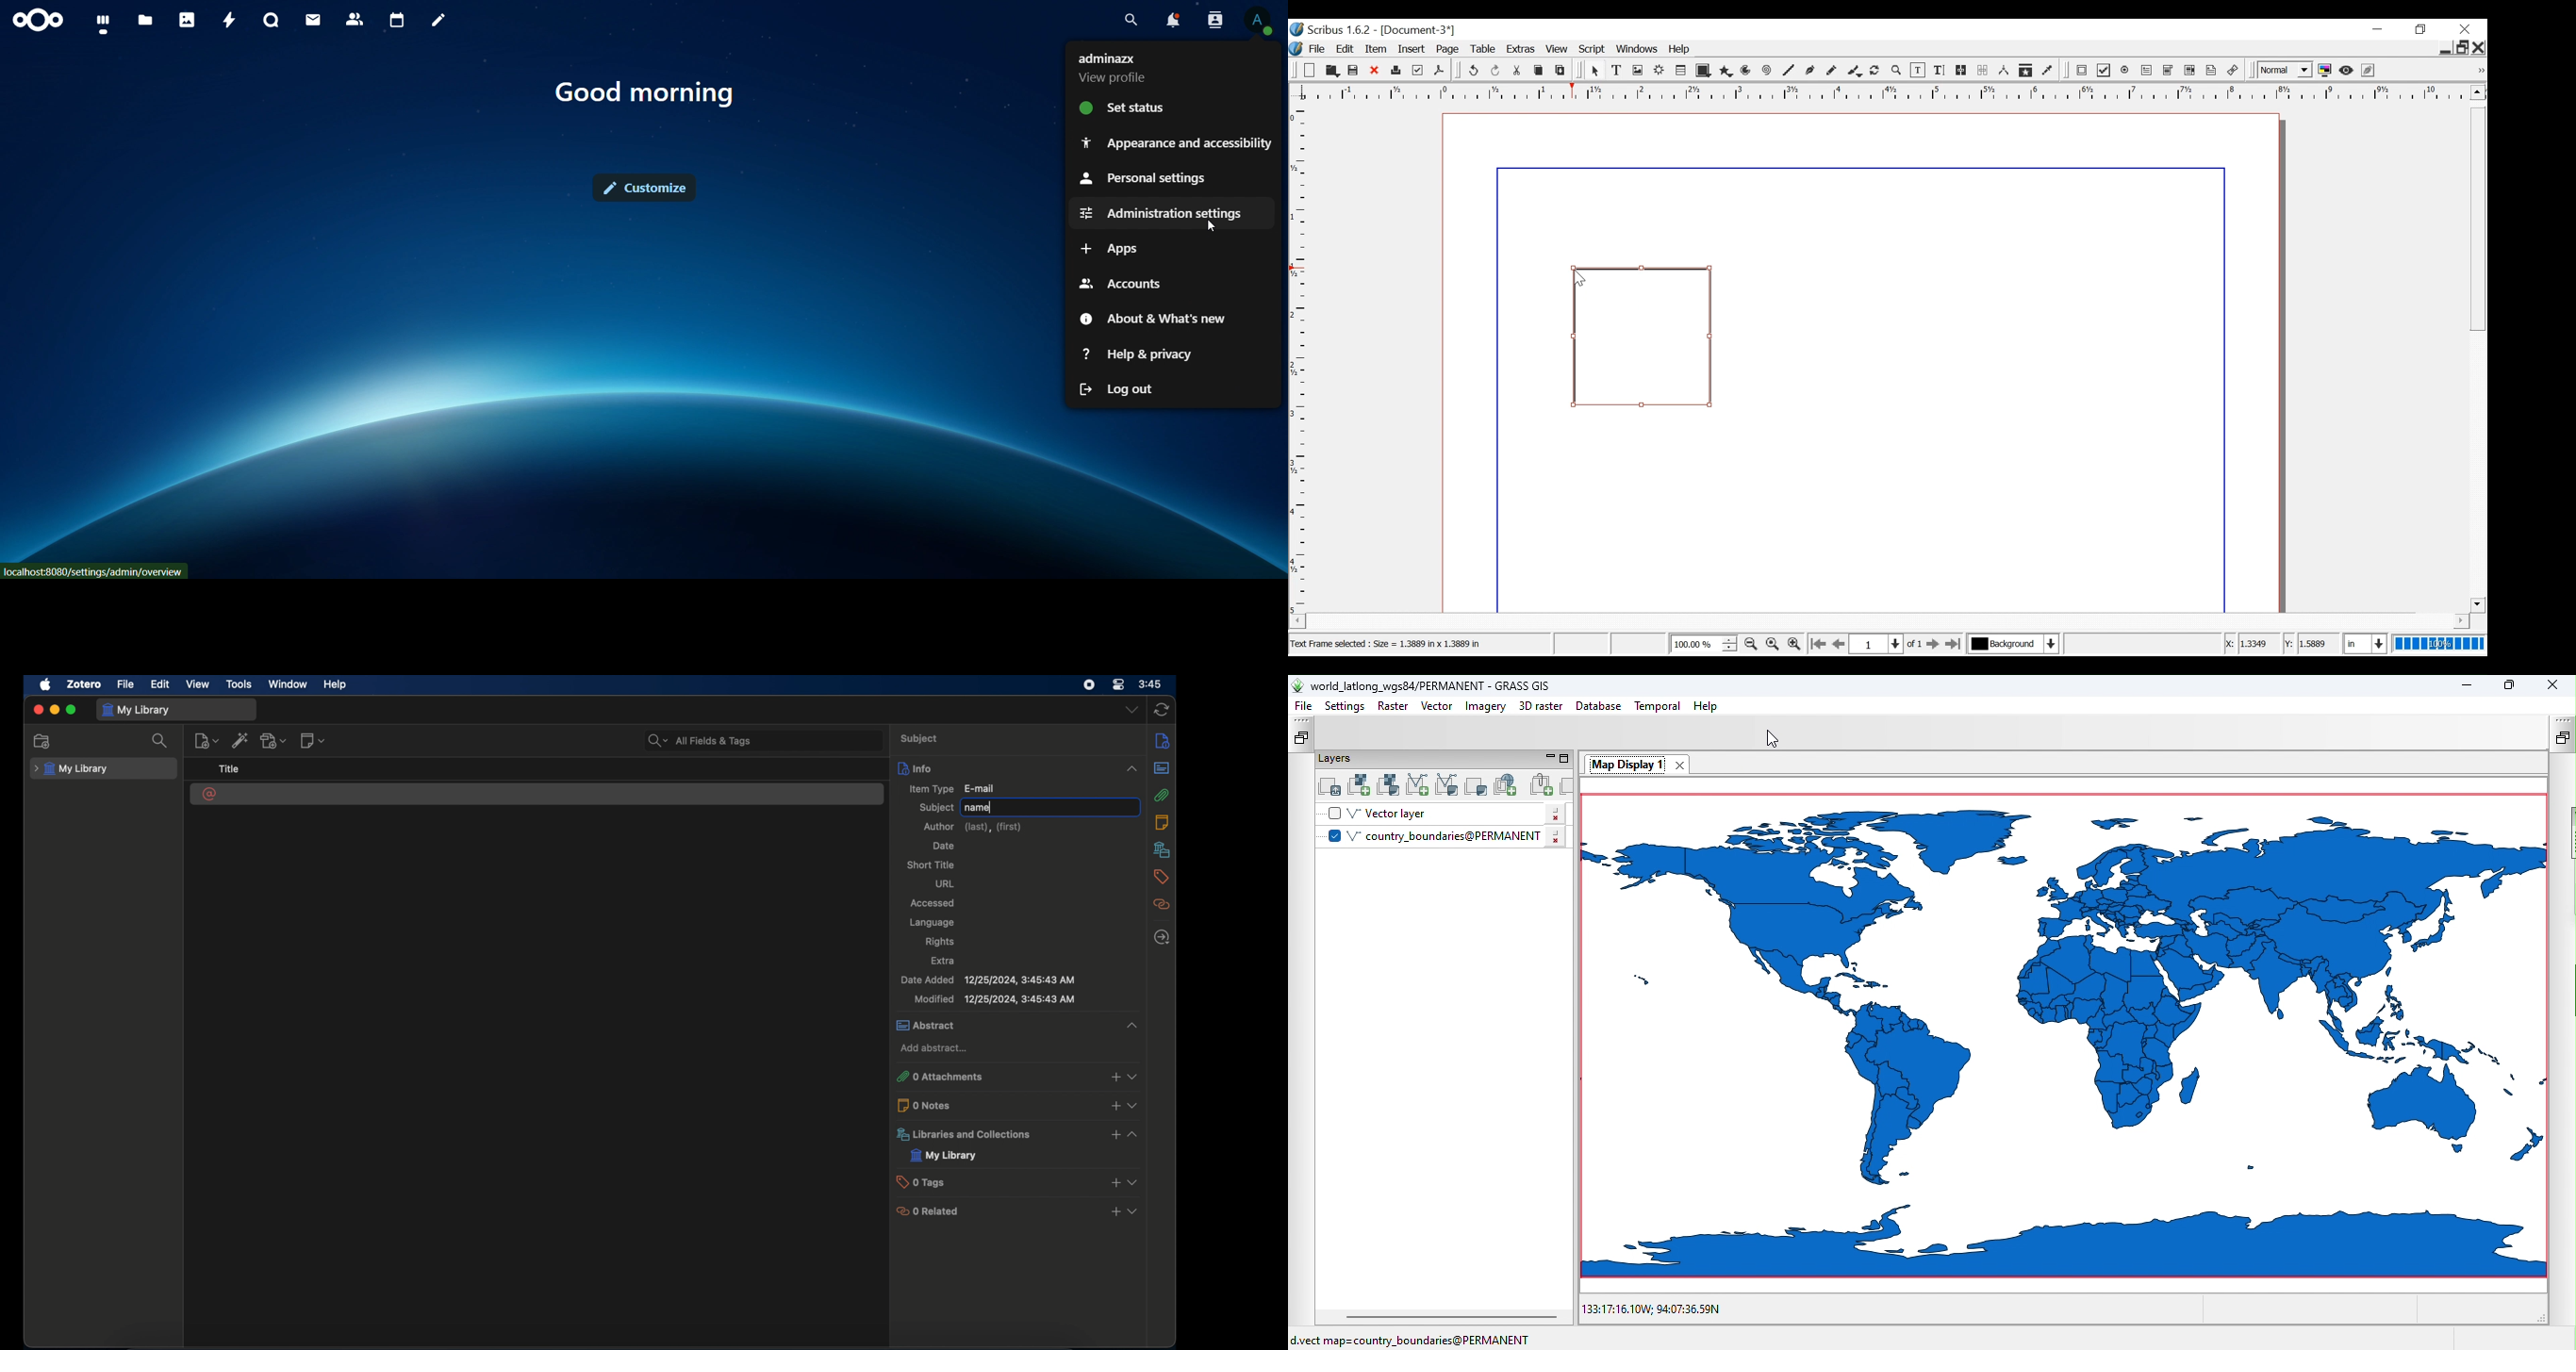 This screenshot has height=1372, width=2576. What do you see at coordinates (931, 922) in the screenshot?
I see `language` at bounding box center [931, 922].